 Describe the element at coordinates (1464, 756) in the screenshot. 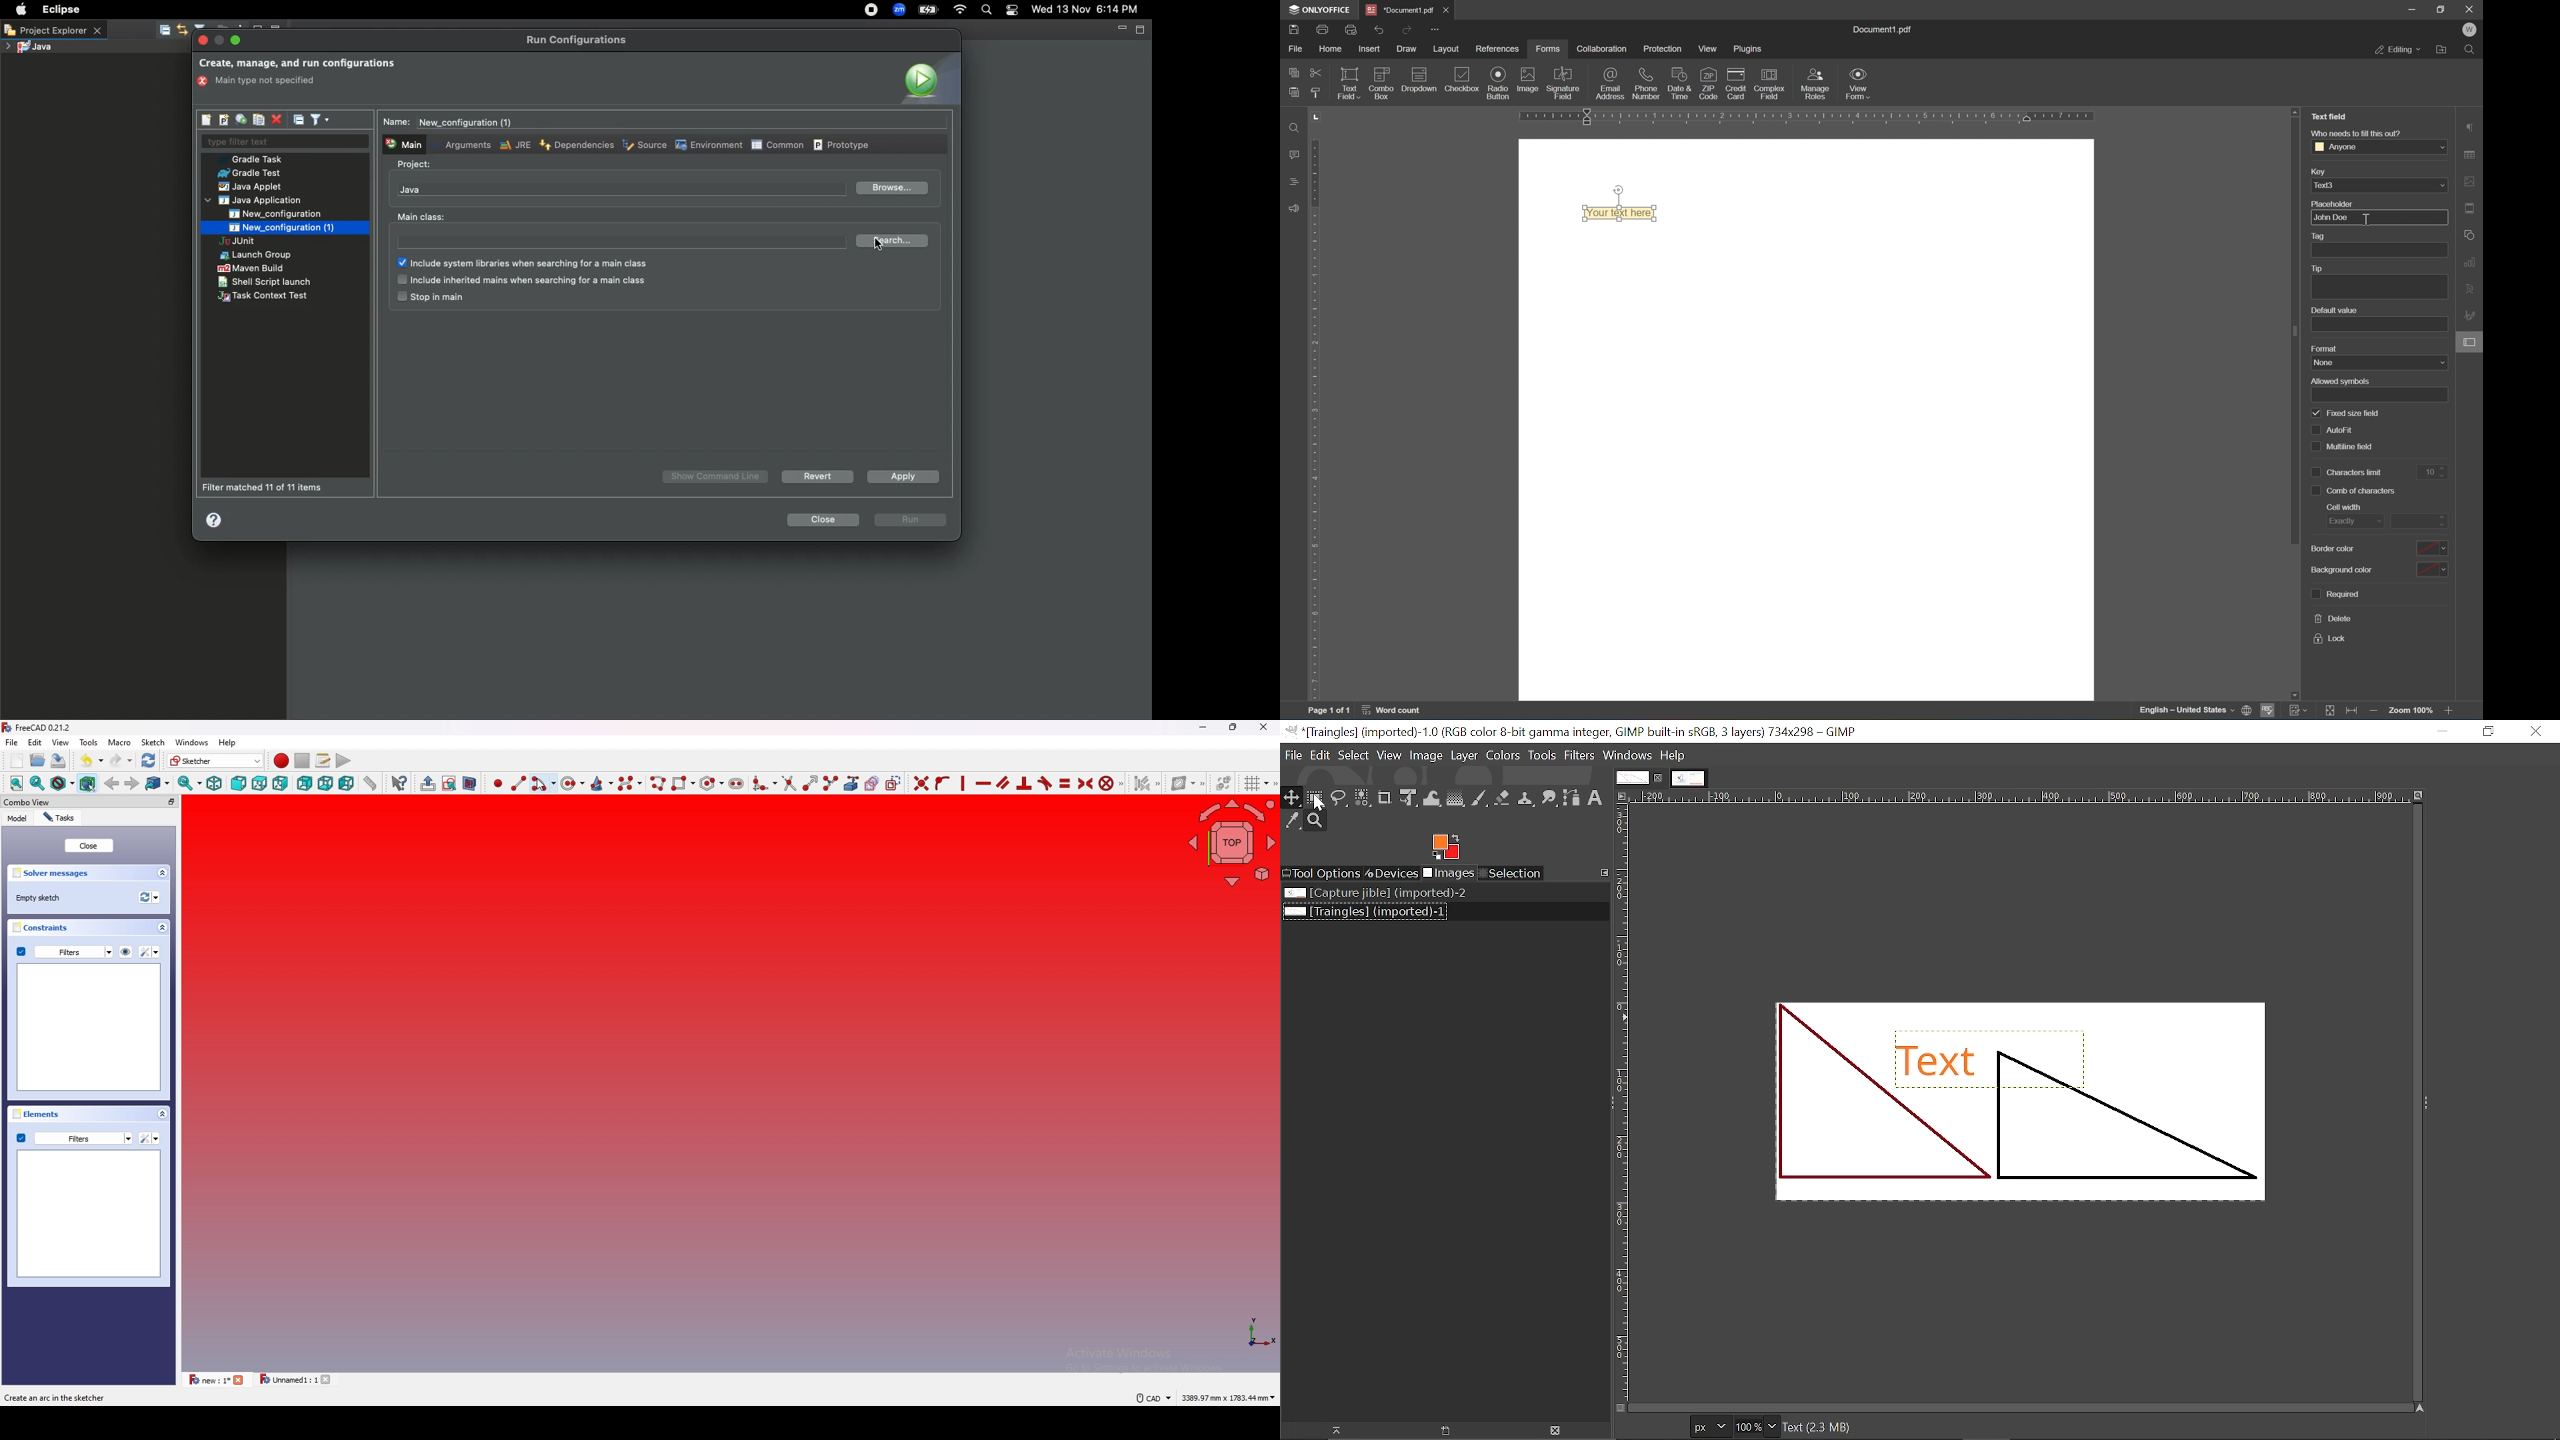

I see `Layer` at that location.